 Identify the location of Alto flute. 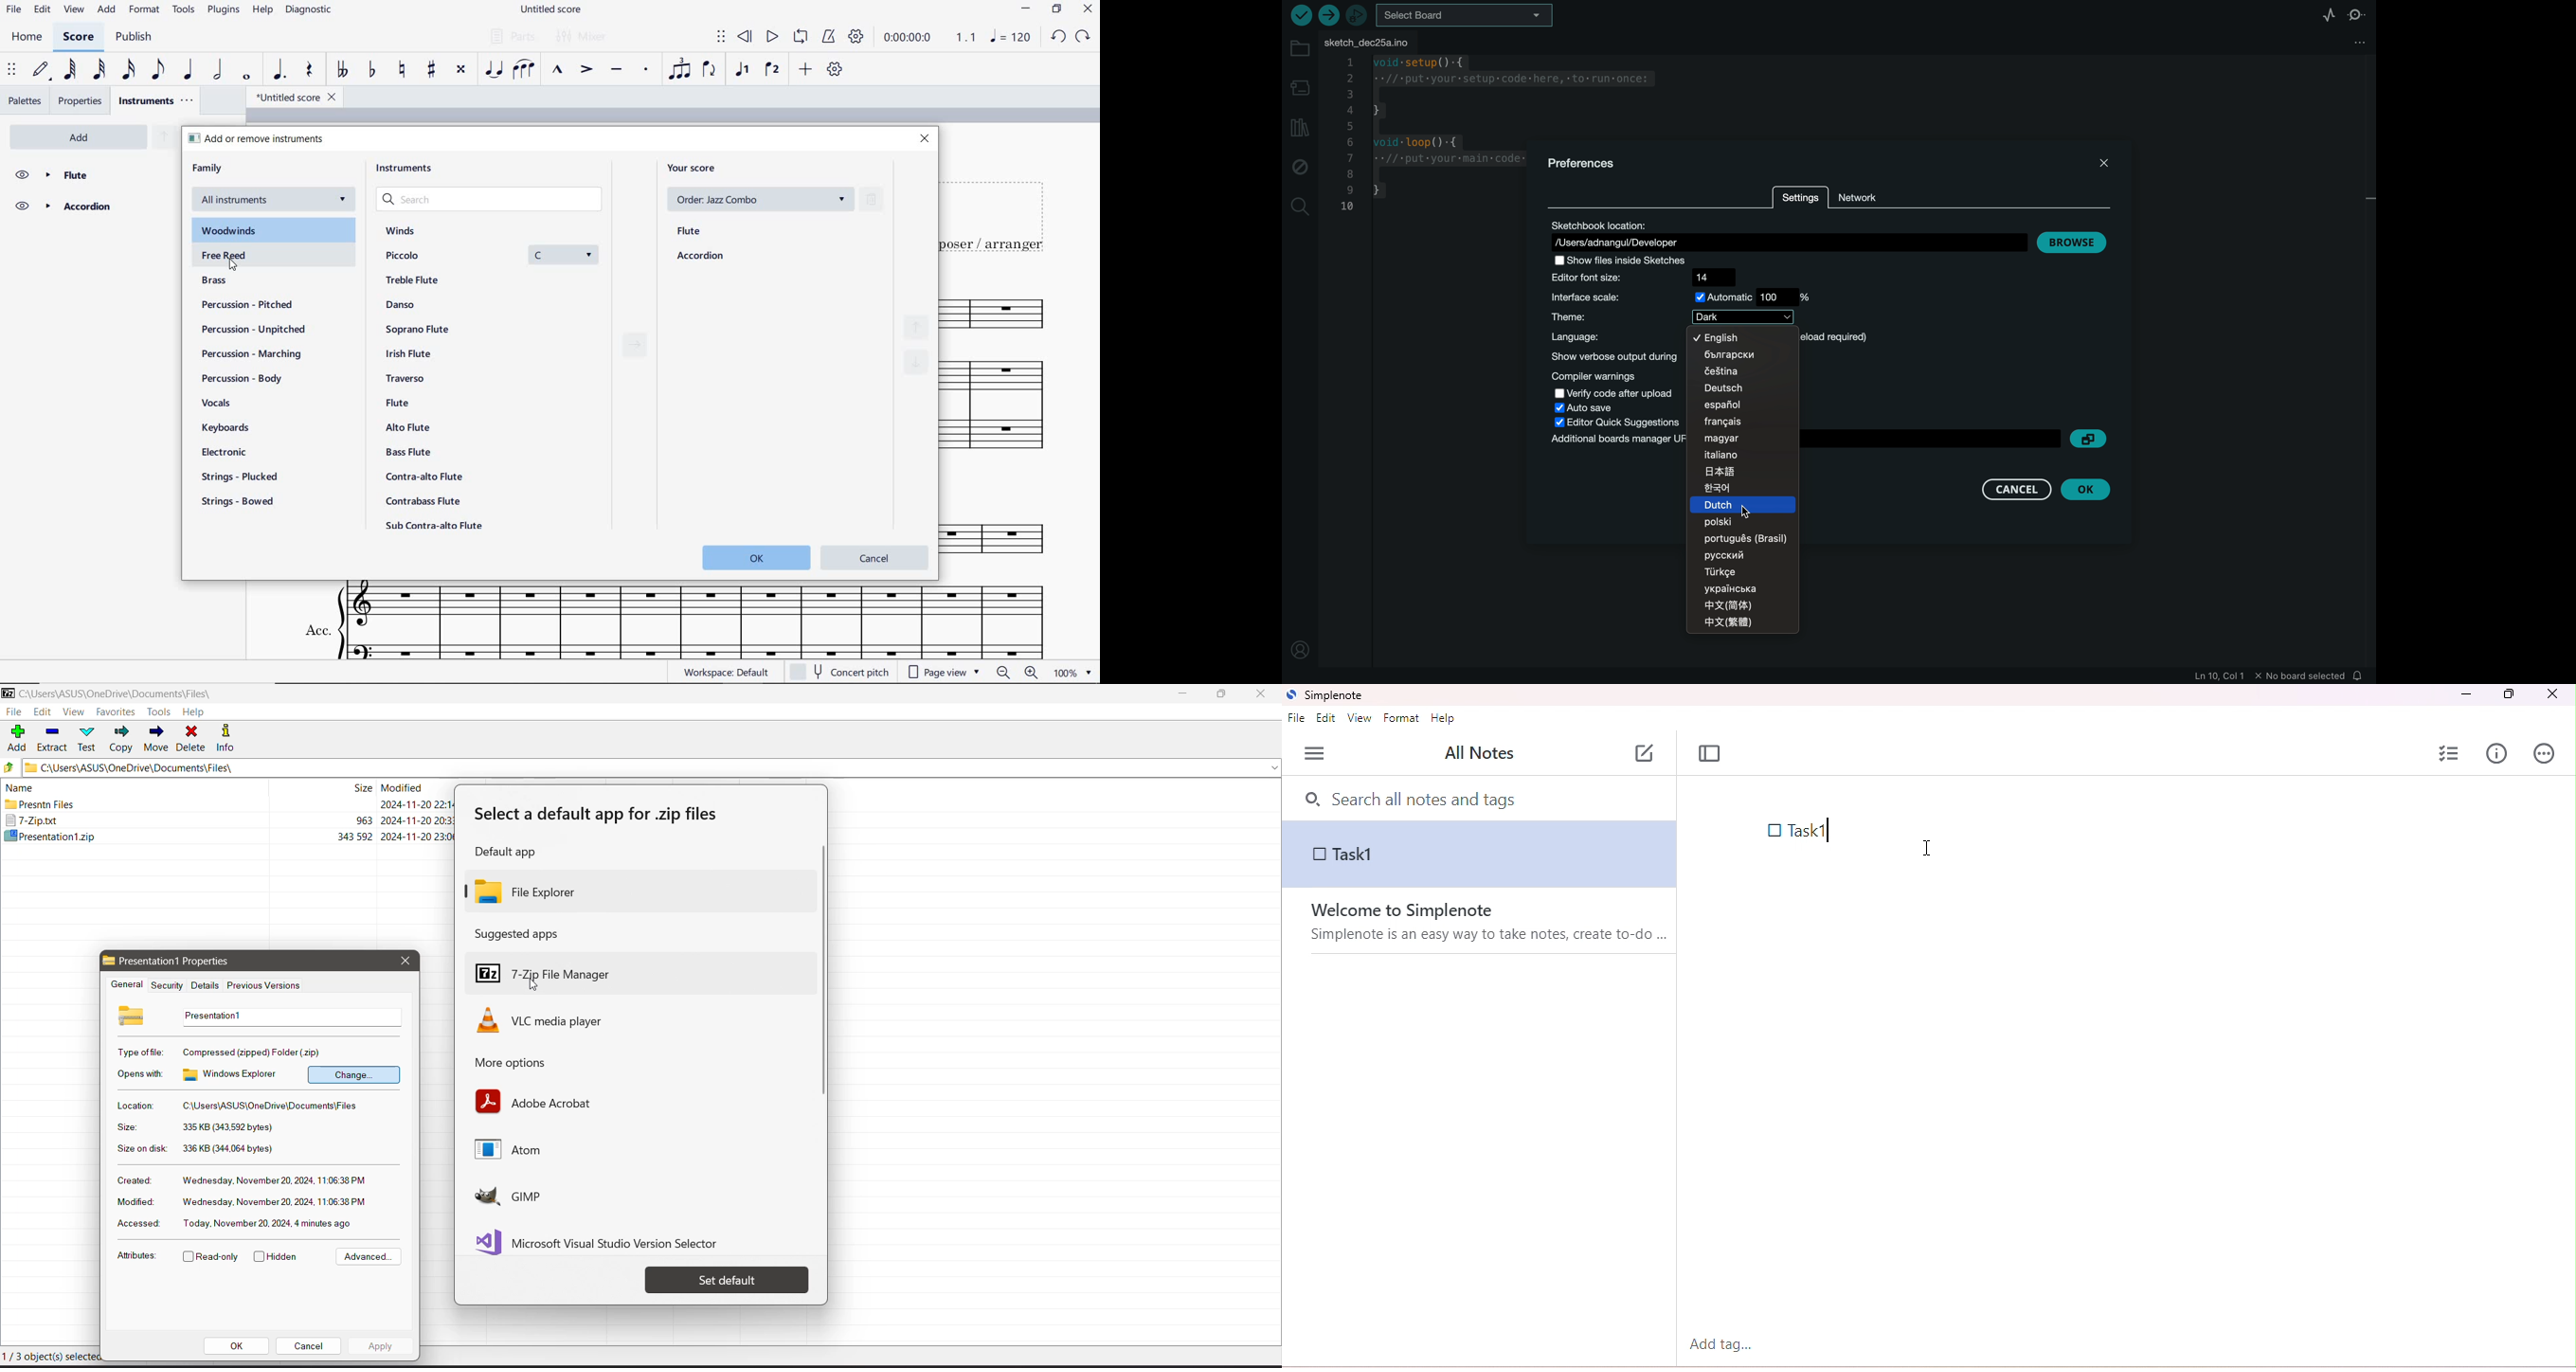
(408, 428).